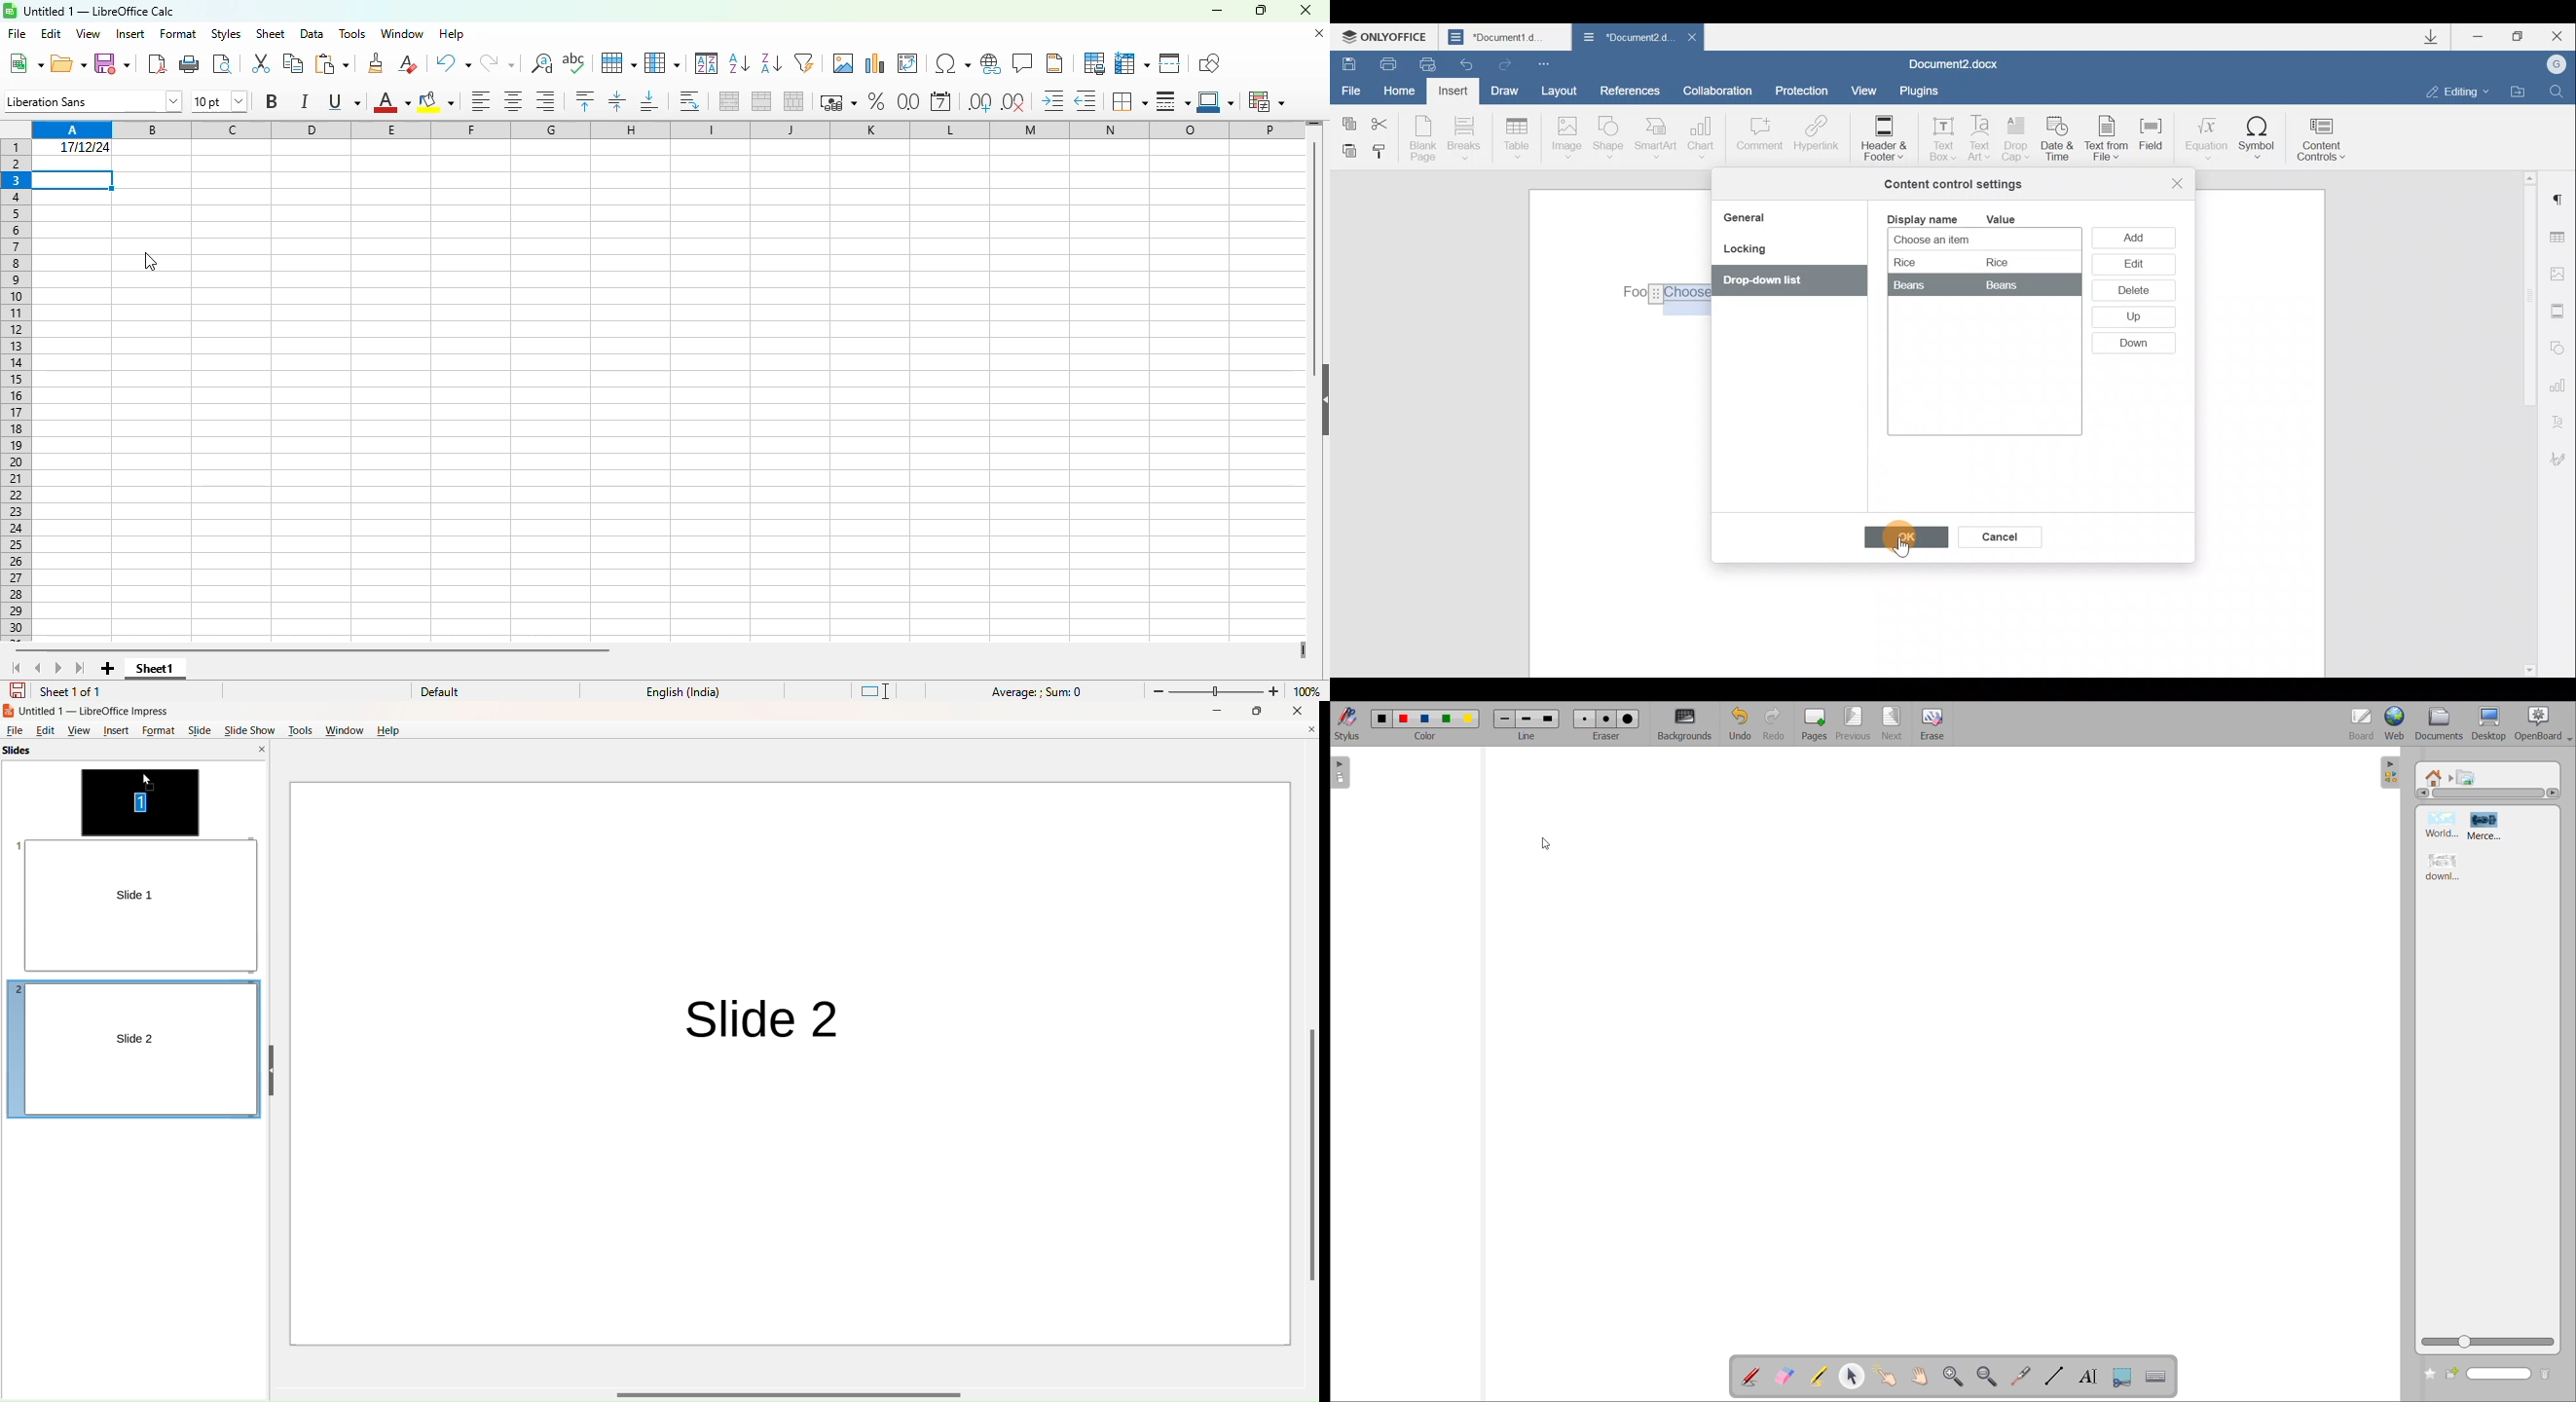  Describe the element at coordinates (1159, 691) in the screenshot. I see `zoom out` at that location.